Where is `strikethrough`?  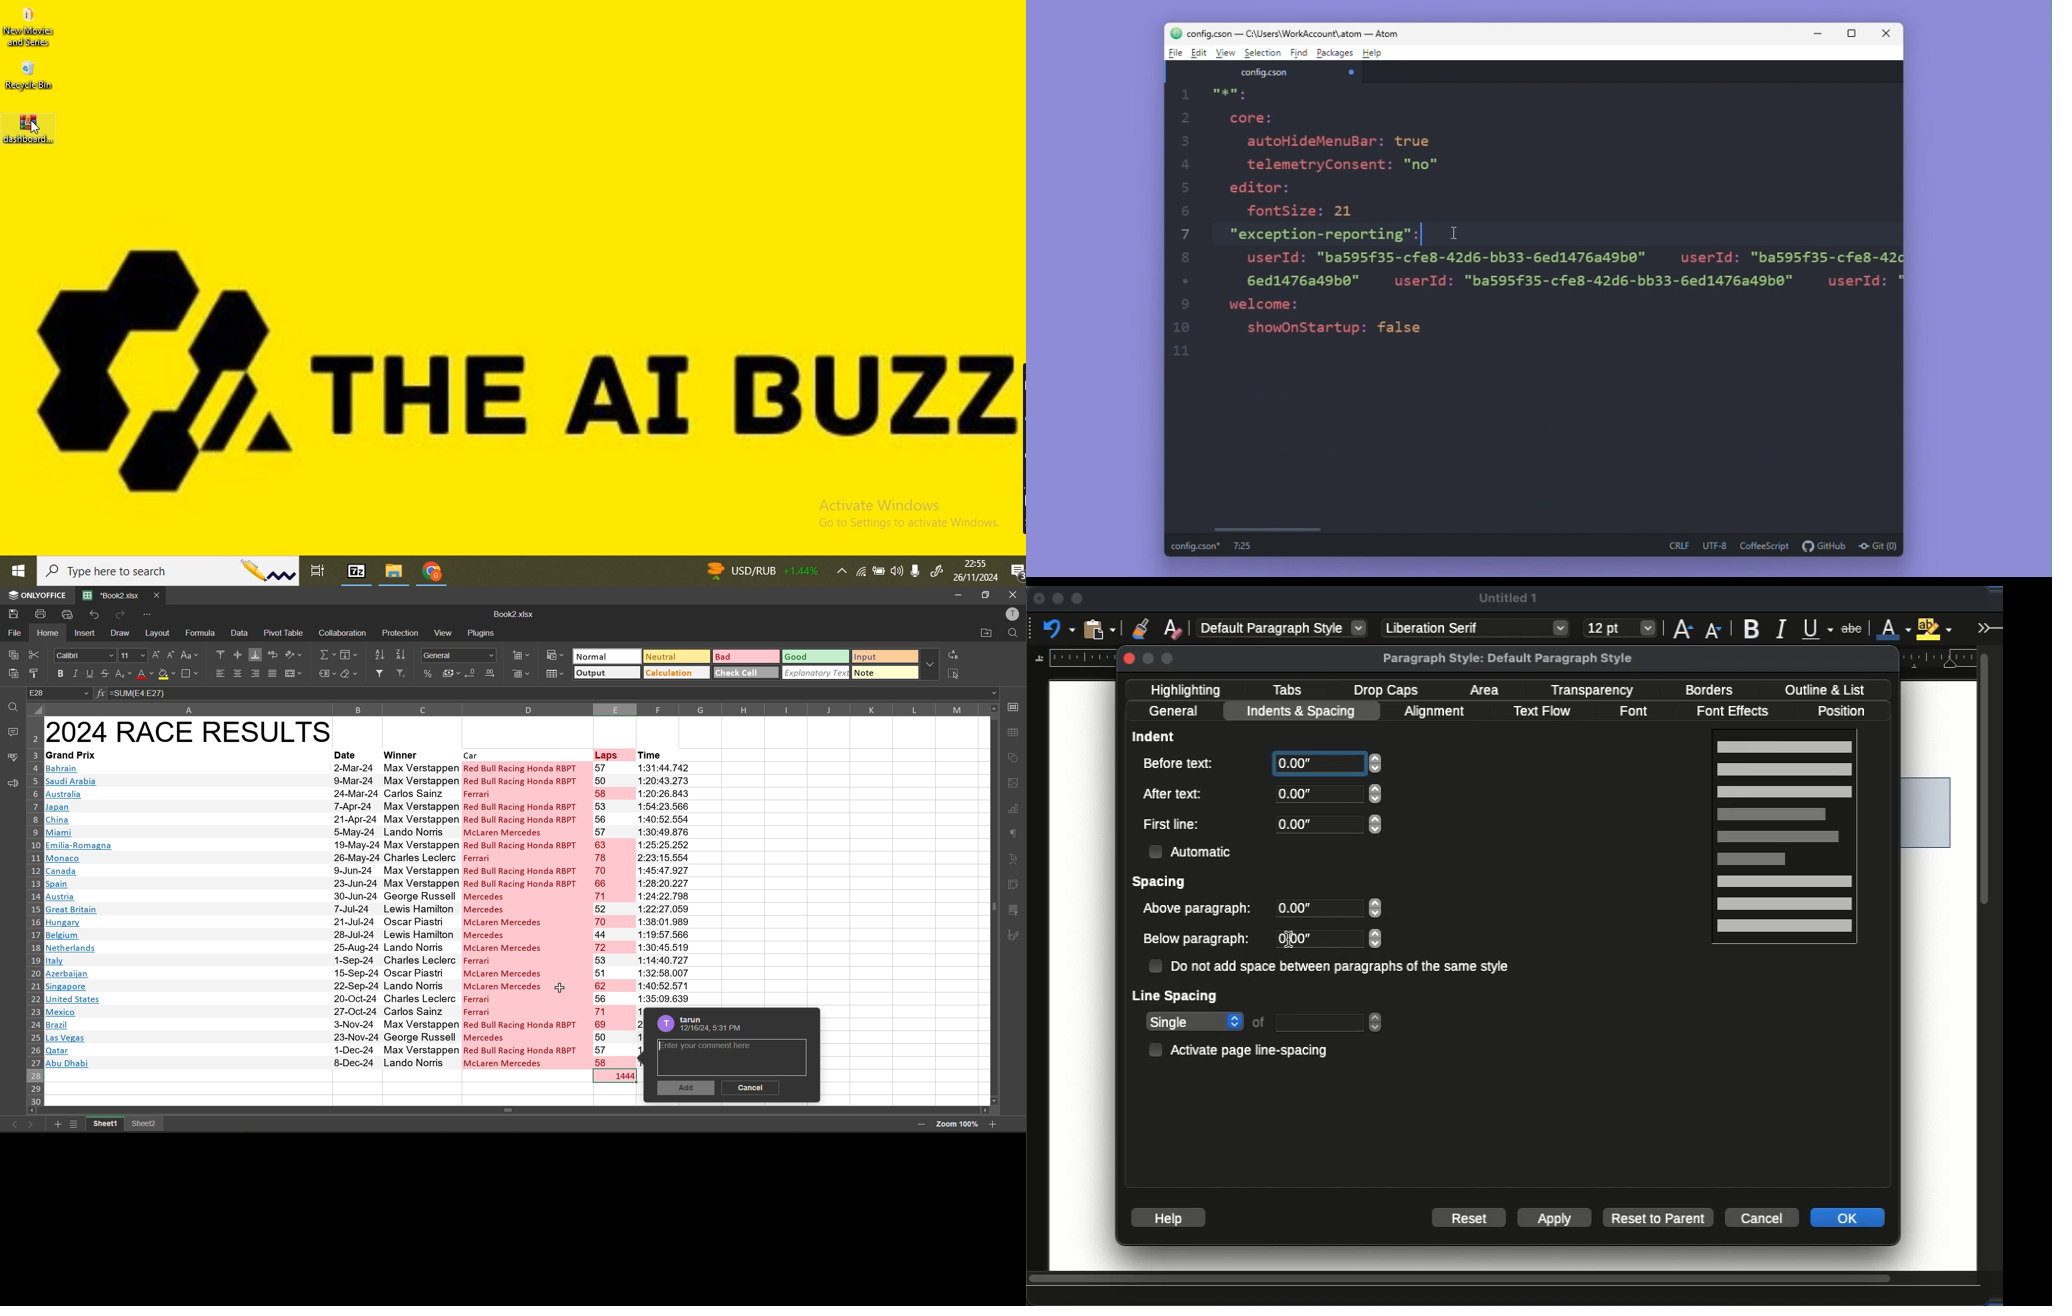
strikethrough is located at coordinates (1852, 629).